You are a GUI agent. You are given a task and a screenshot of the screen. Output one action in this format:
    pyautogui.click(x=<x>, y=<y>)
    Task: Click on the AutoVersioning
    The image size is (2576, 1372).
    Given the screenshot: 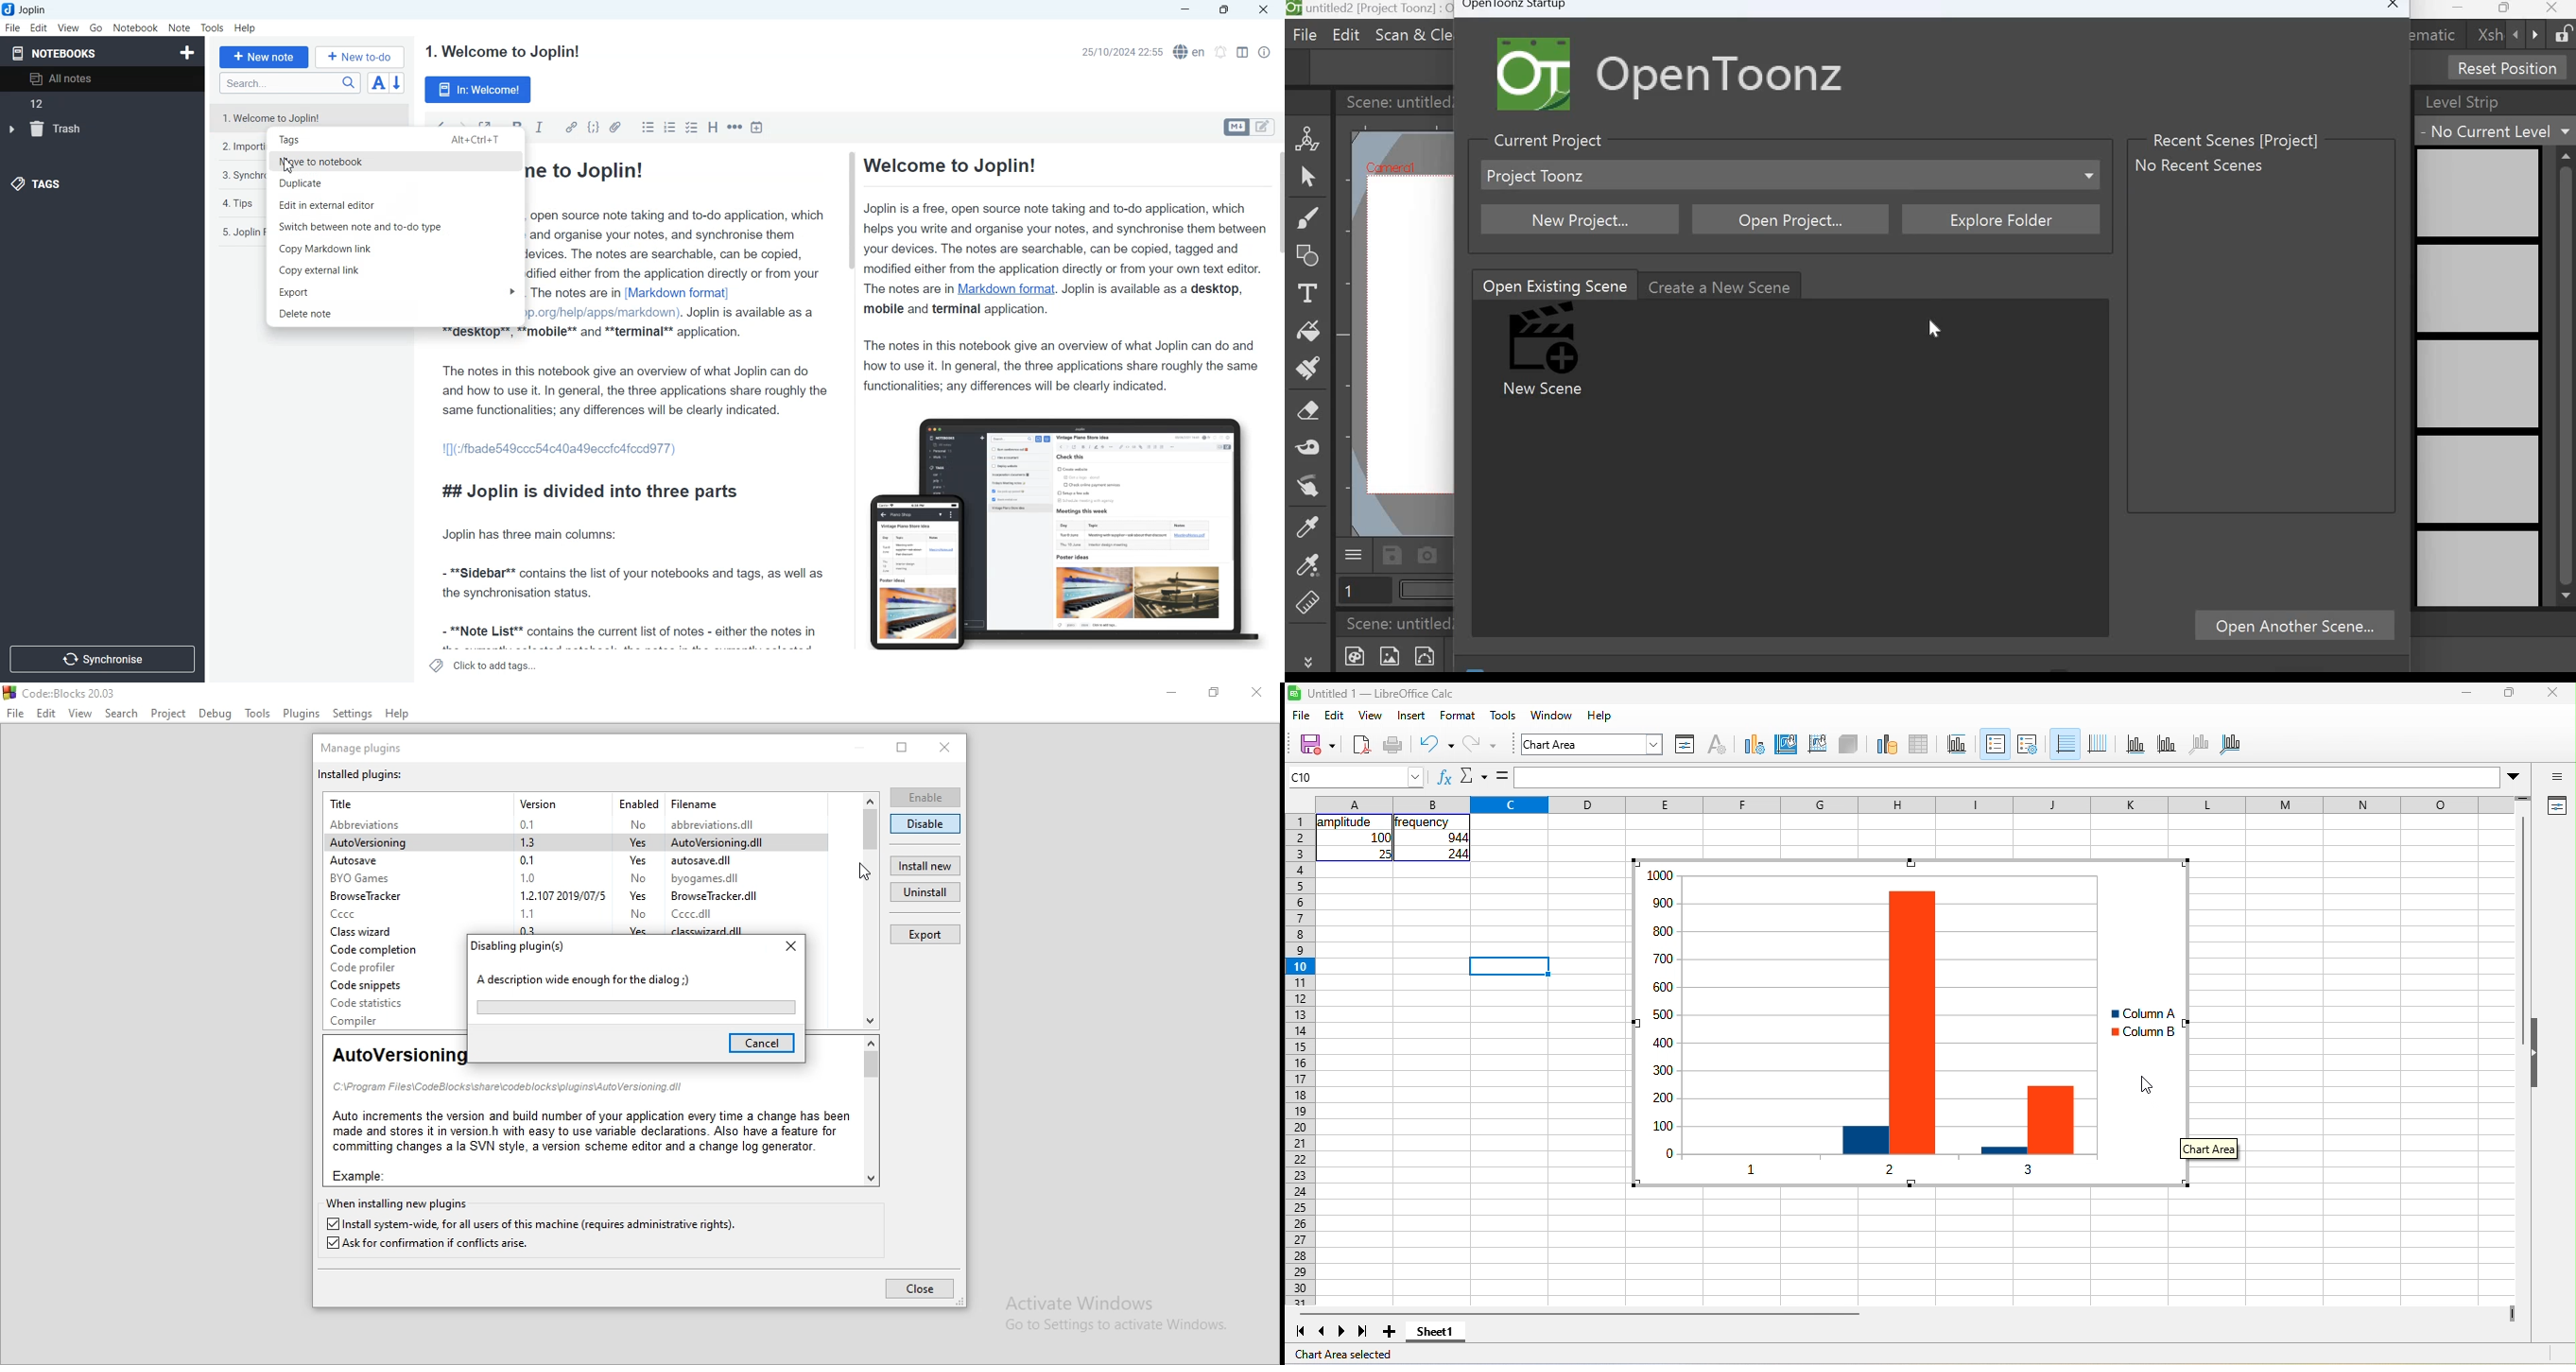 What is the action you would take?
    pyautogui.click(x=399, y=1056)
    